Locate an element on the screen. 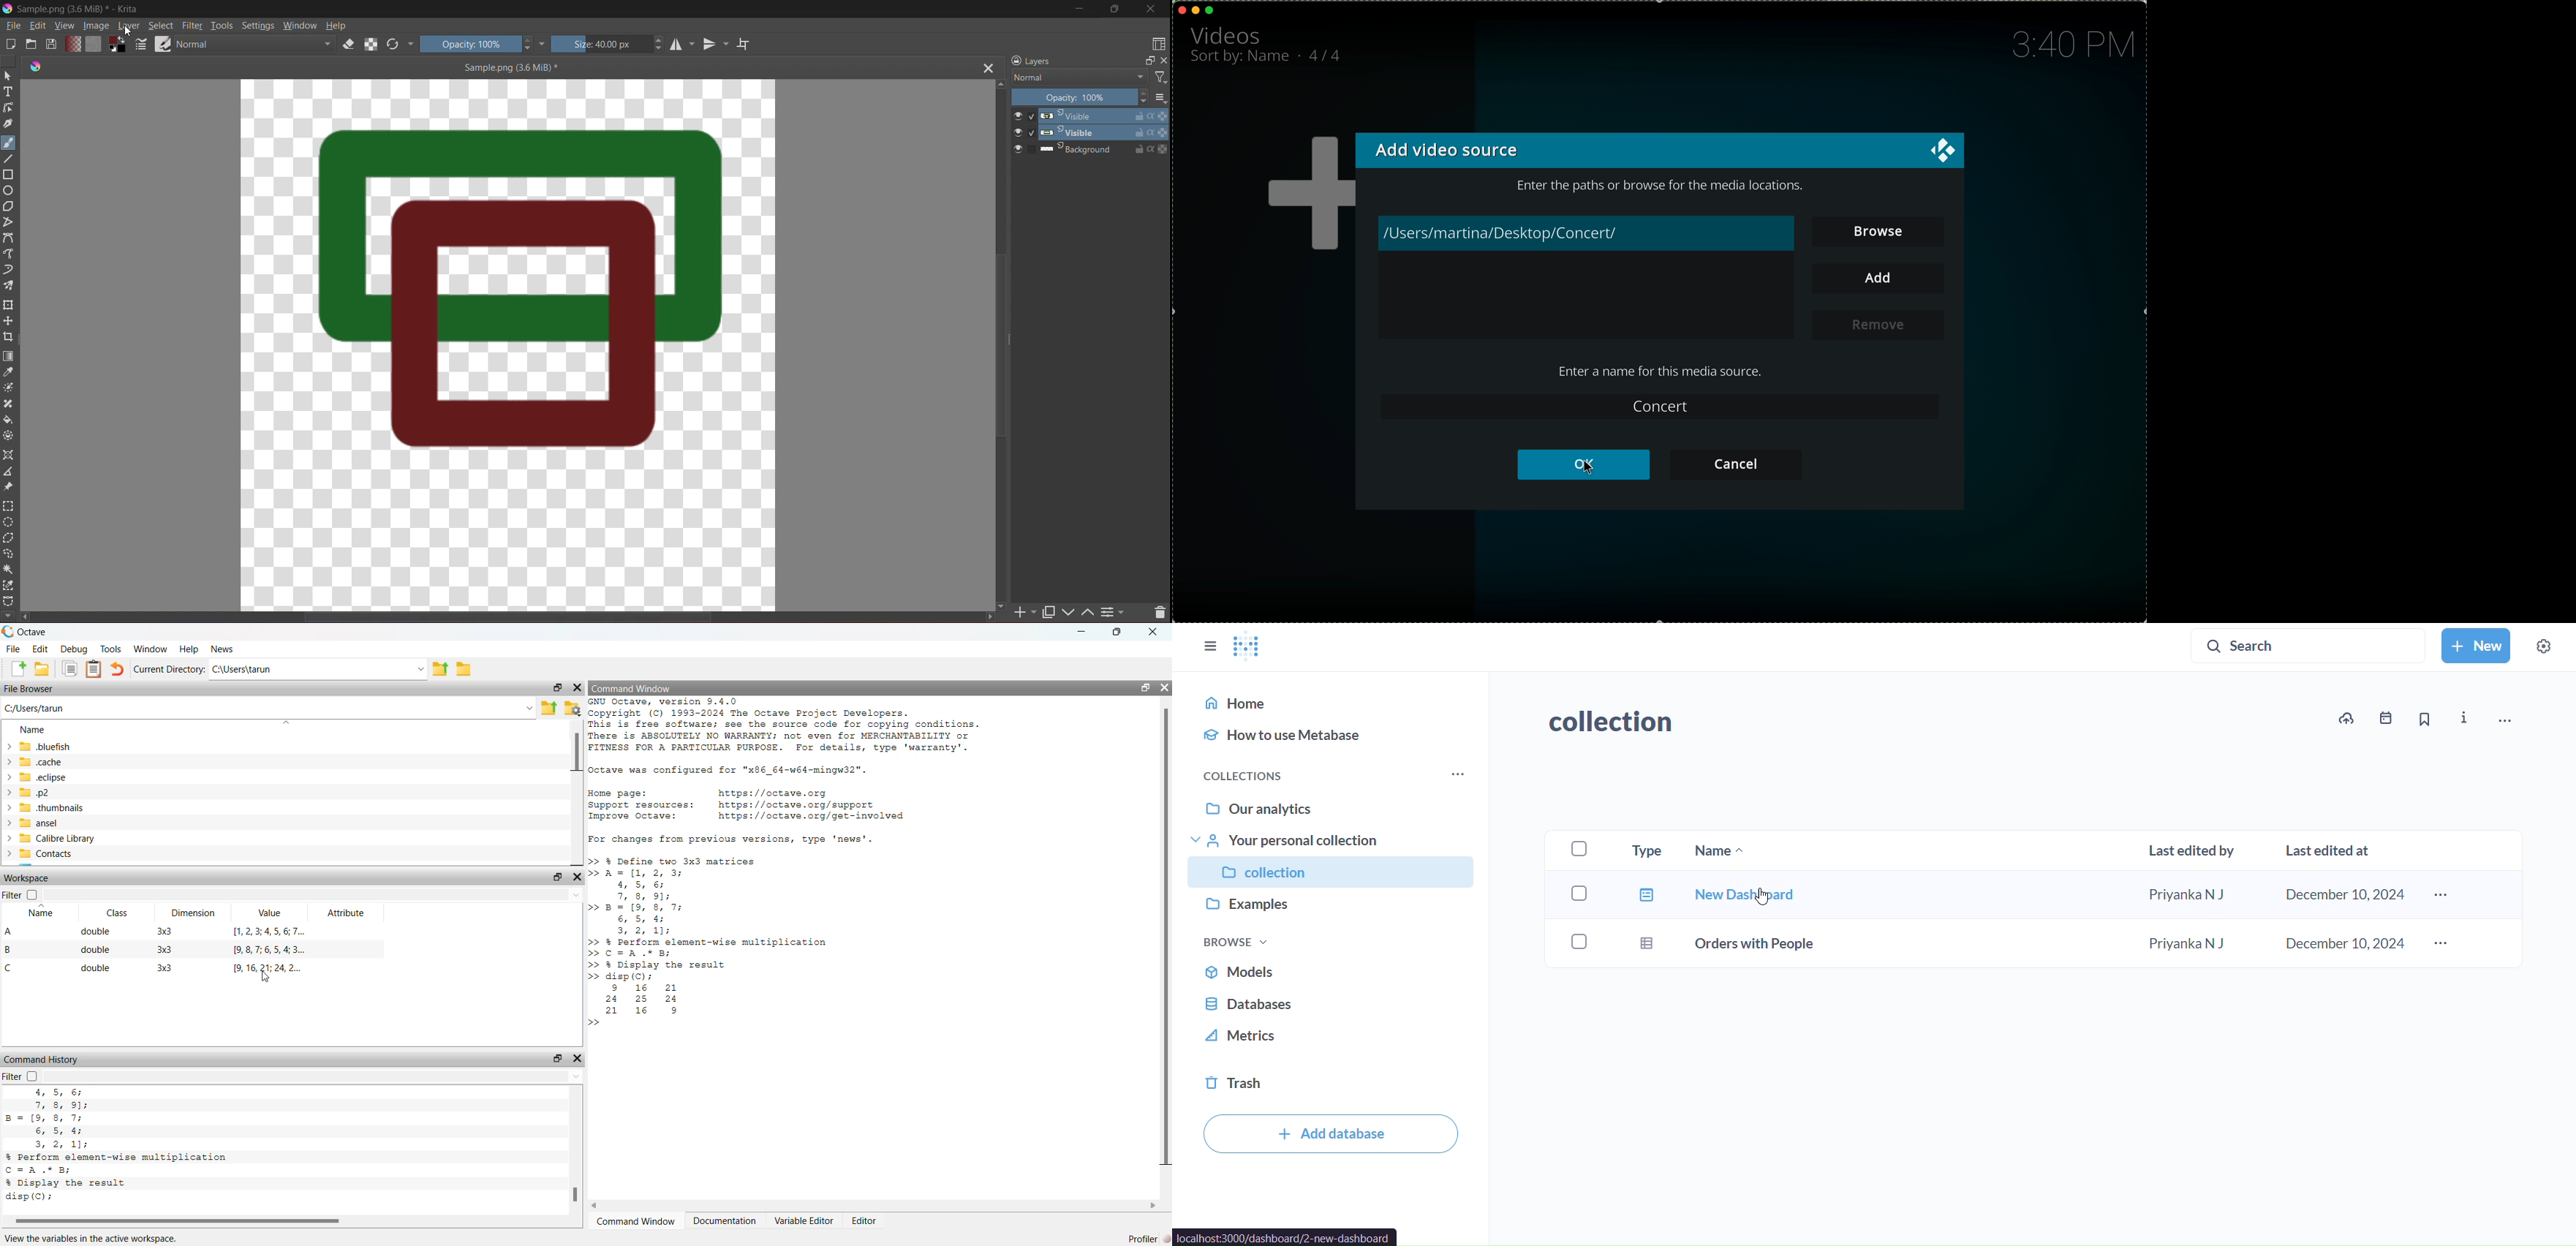 The width and height of the screenshot is (2576, 1260). remove is located at coordinates (1879, 325).